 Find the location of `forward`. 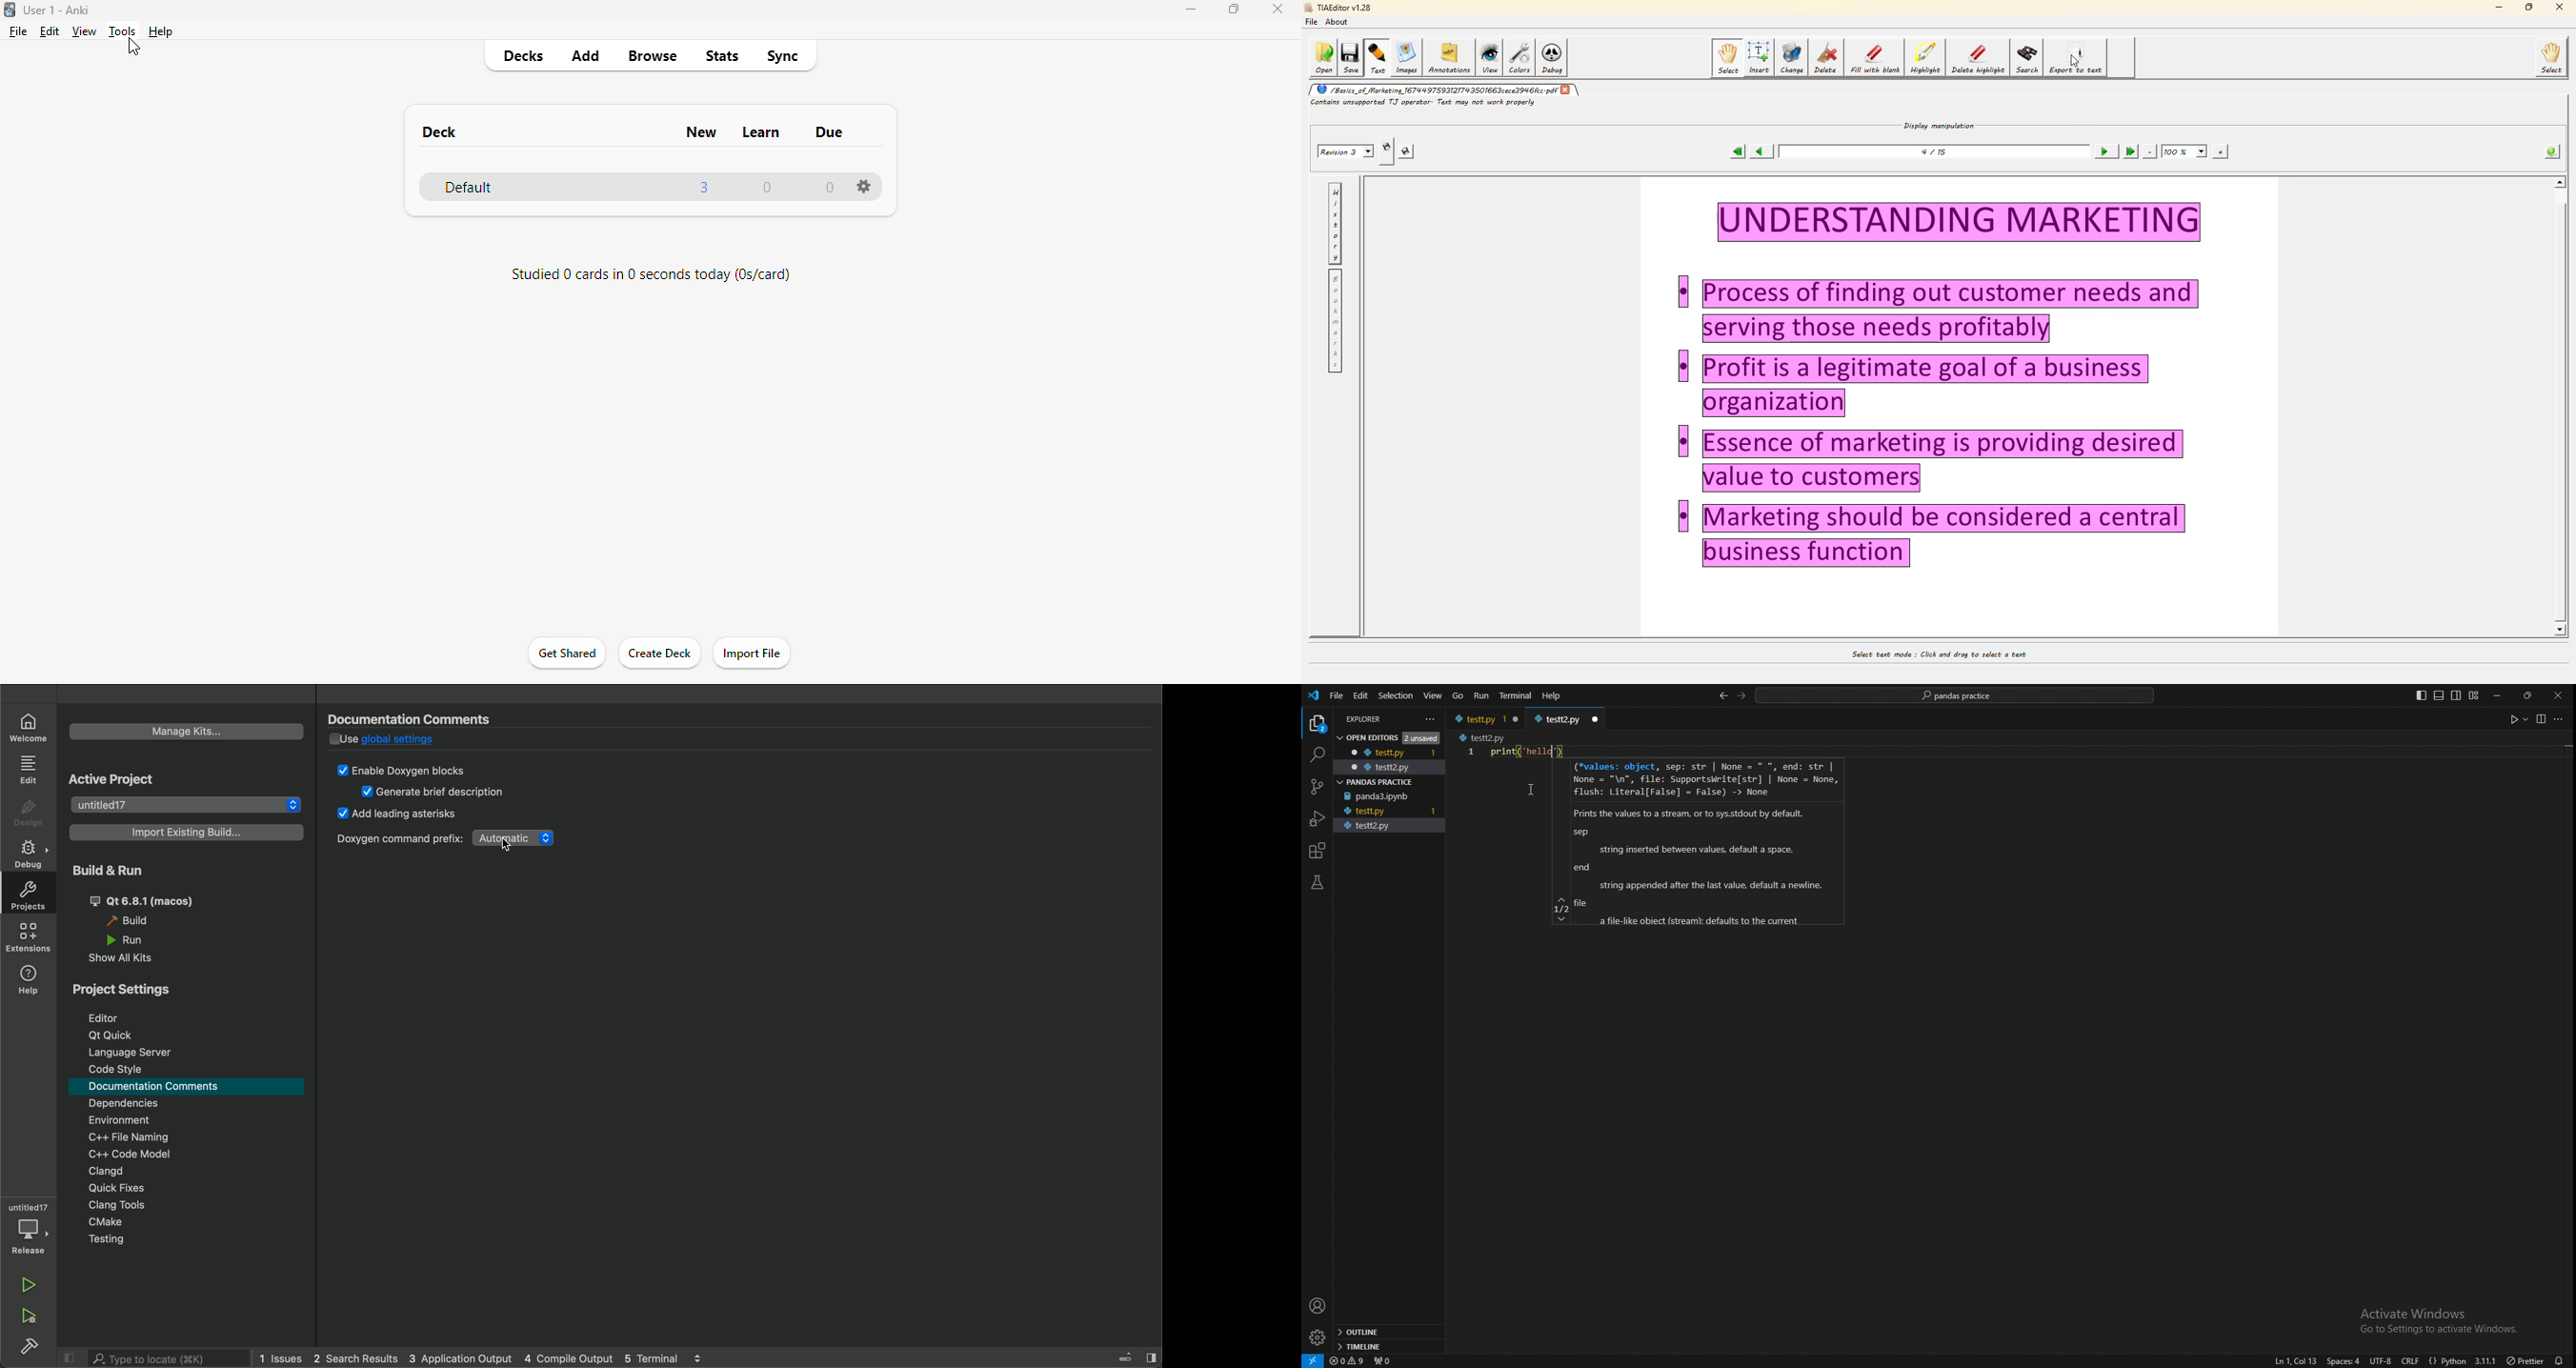

forward is located at coordinates (1742, 695).